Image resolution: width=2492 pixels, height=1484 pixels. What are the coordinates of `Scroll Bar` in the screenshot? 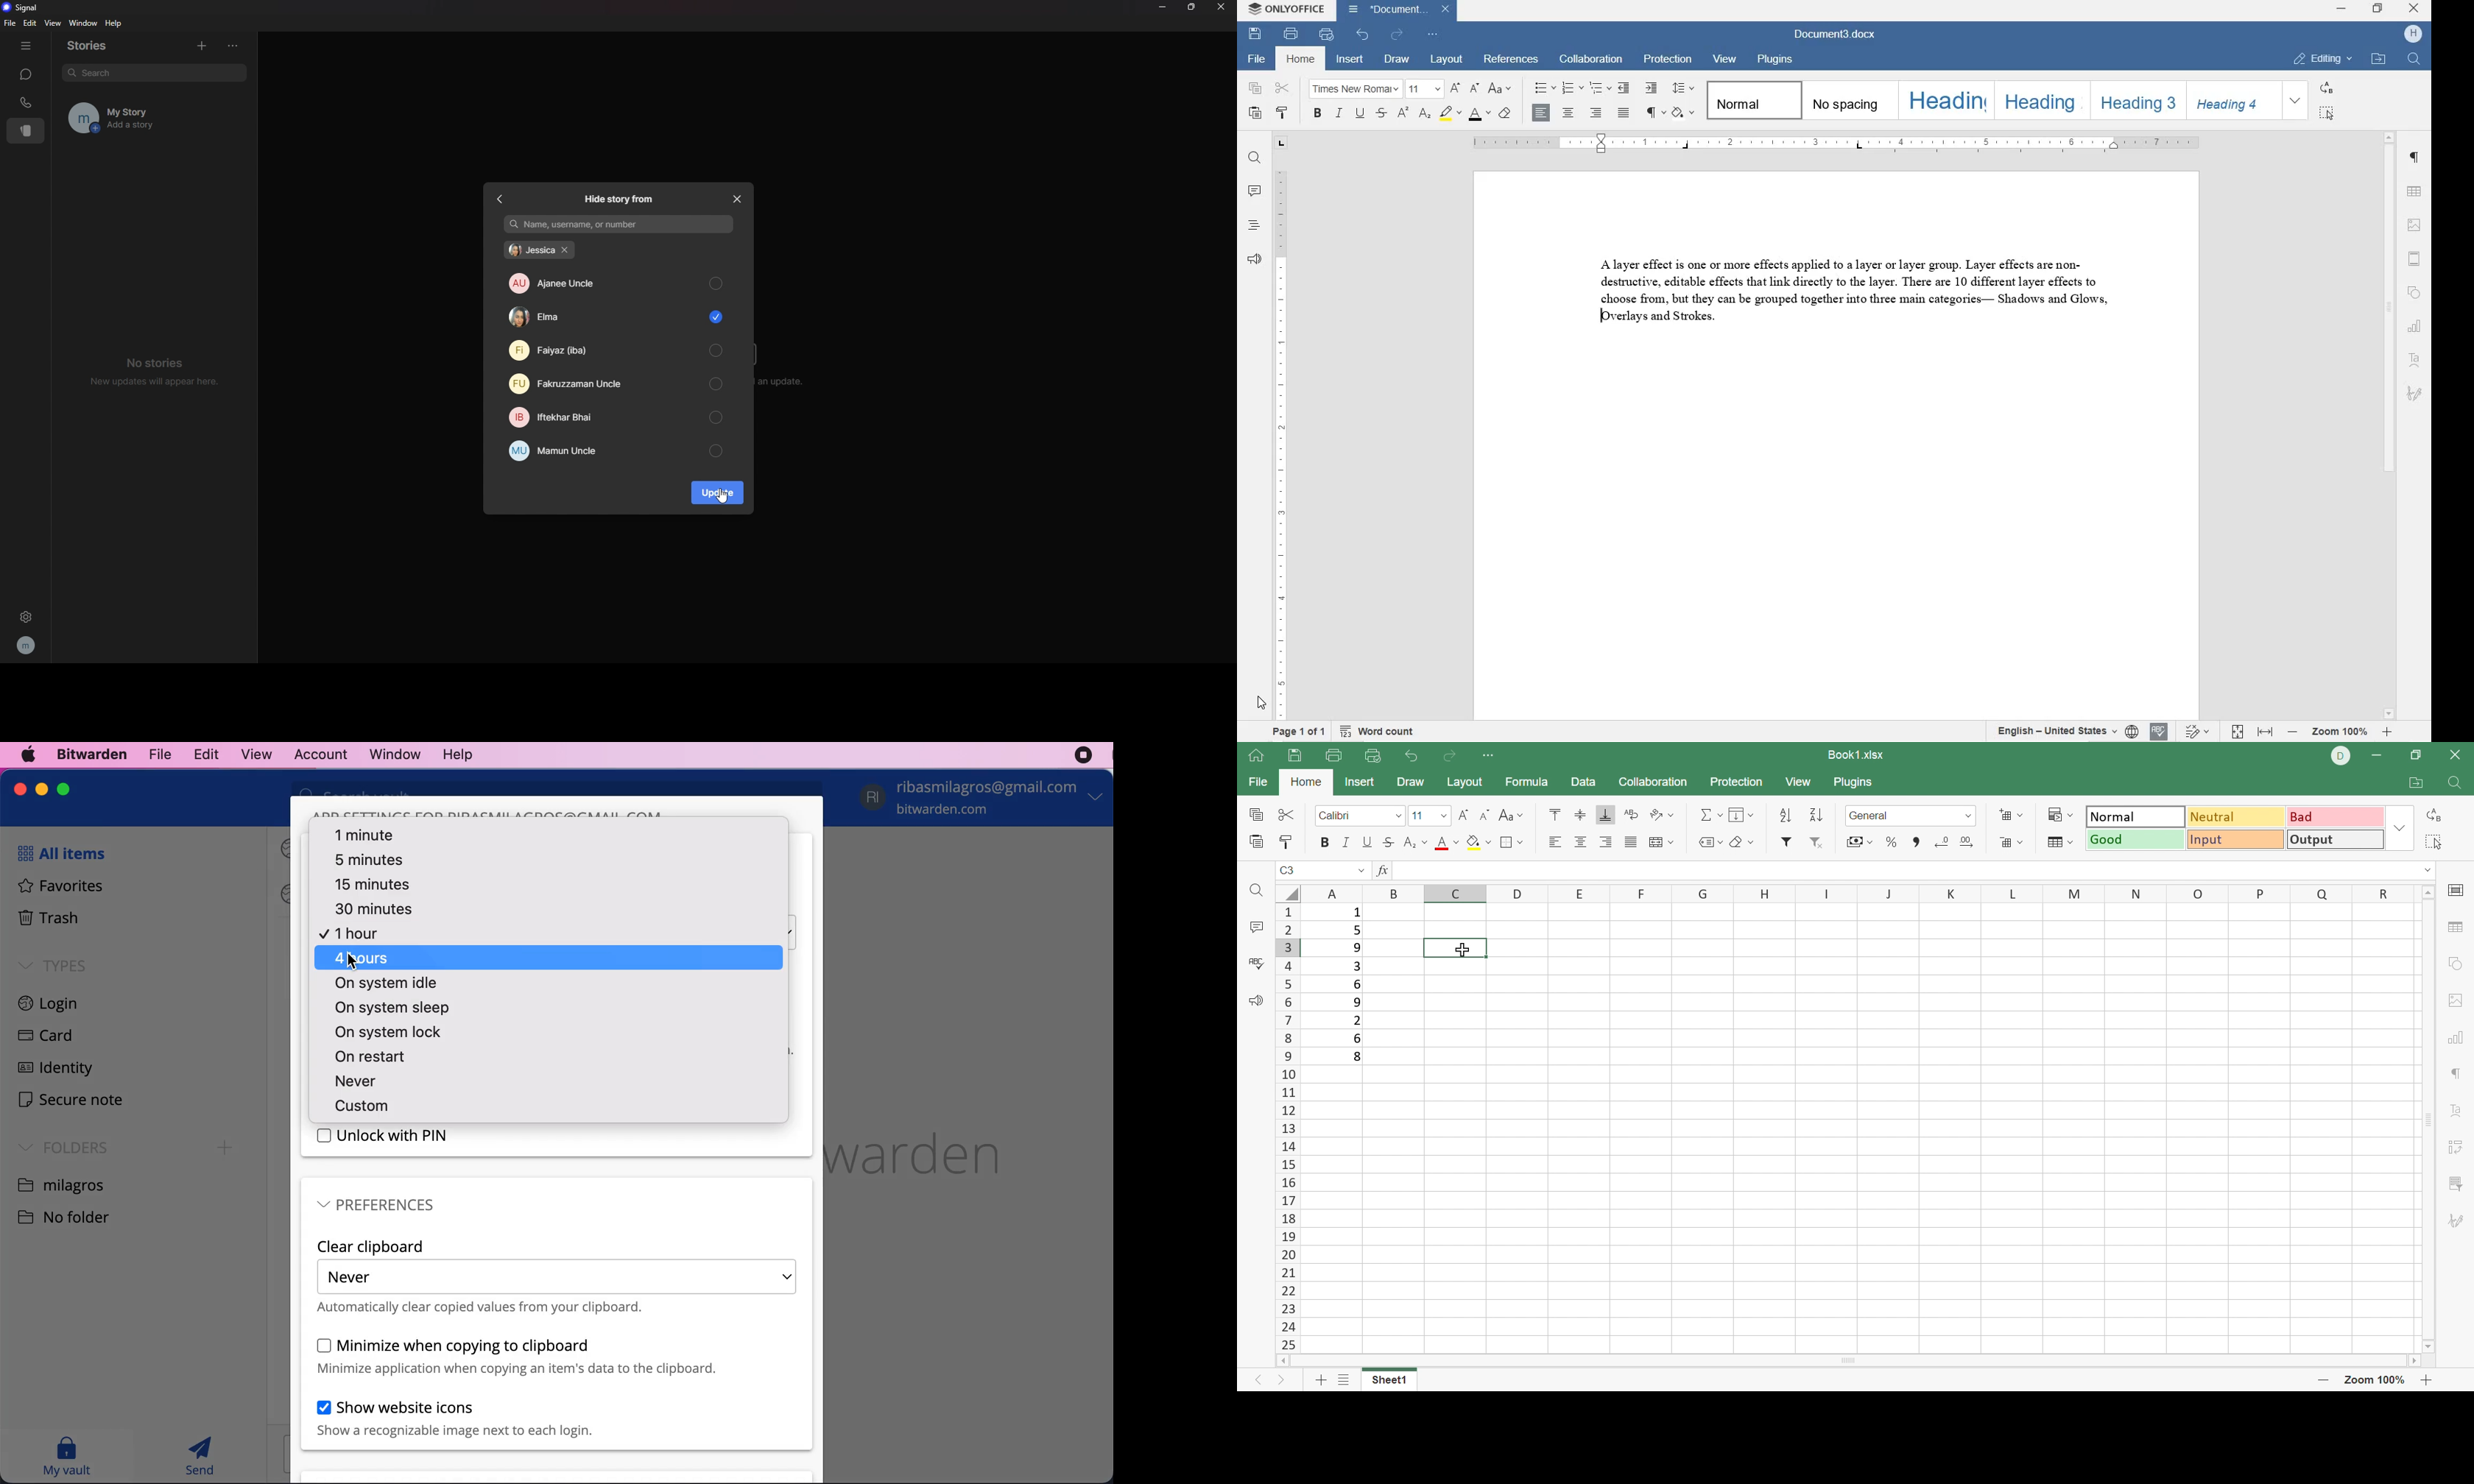 It's located at (2430, 1119).